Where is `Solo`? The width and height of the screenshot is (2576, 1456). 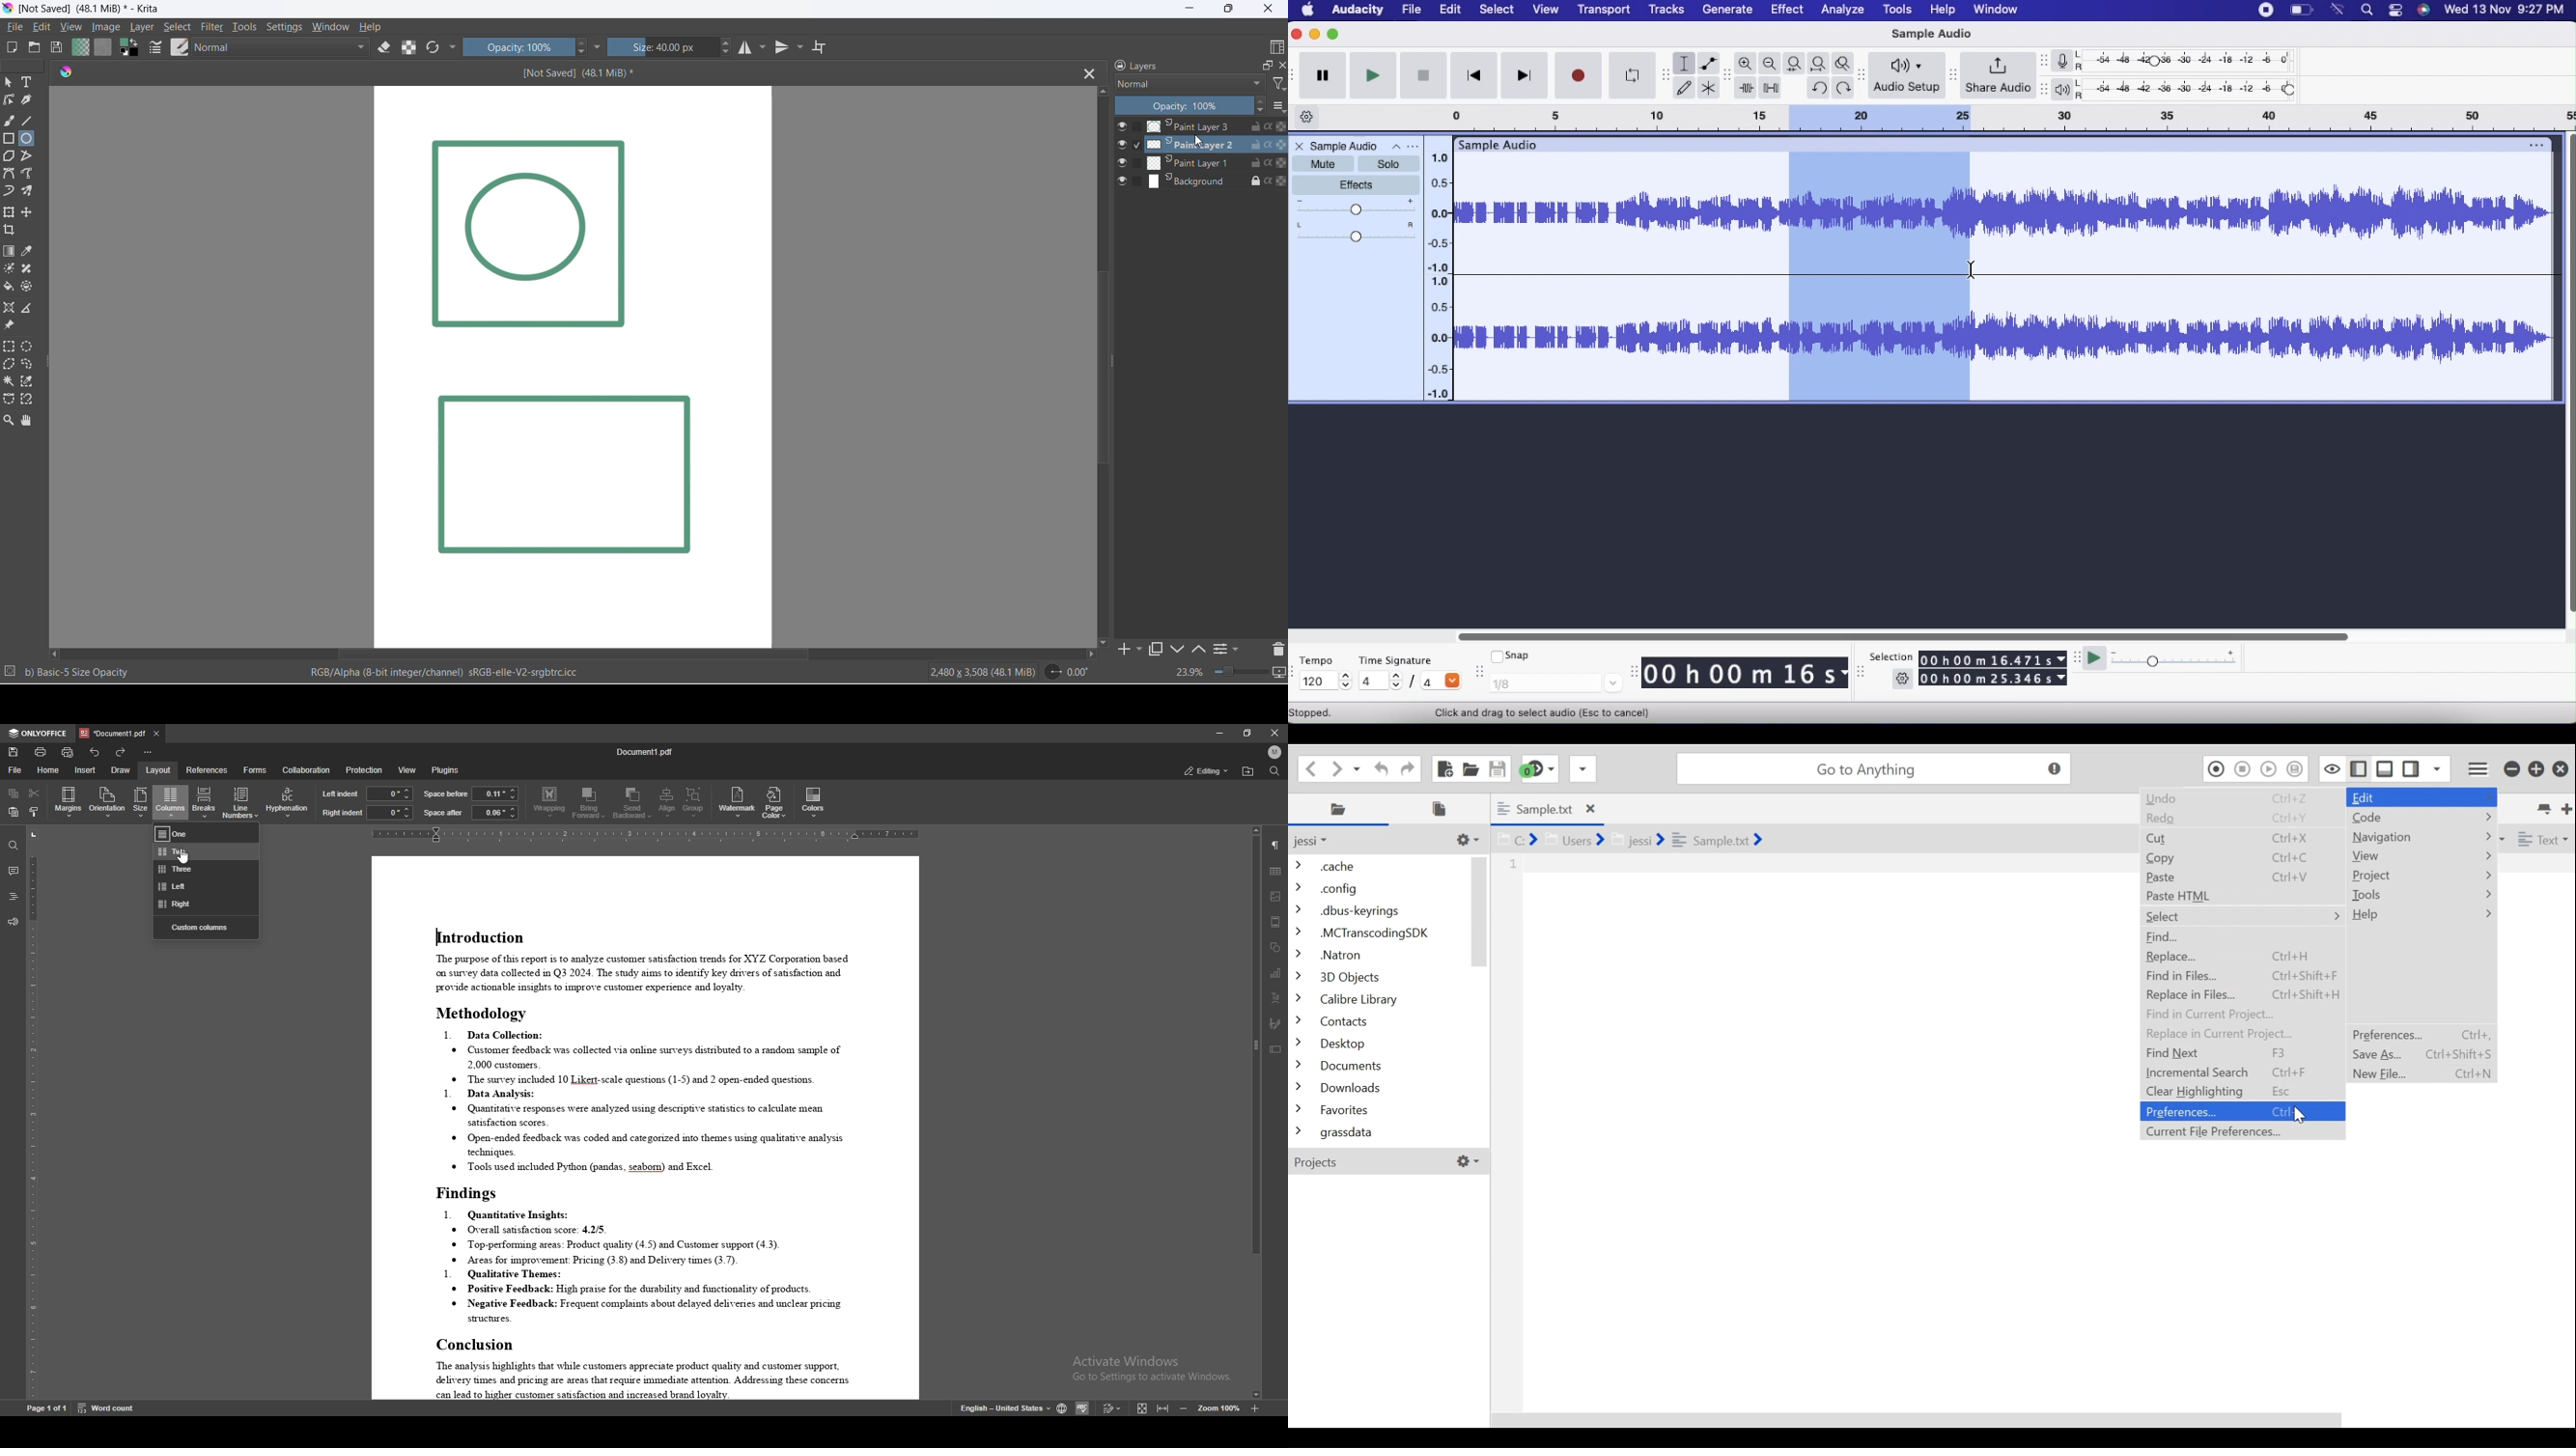
Solo is located at coordinates (1388, 164).